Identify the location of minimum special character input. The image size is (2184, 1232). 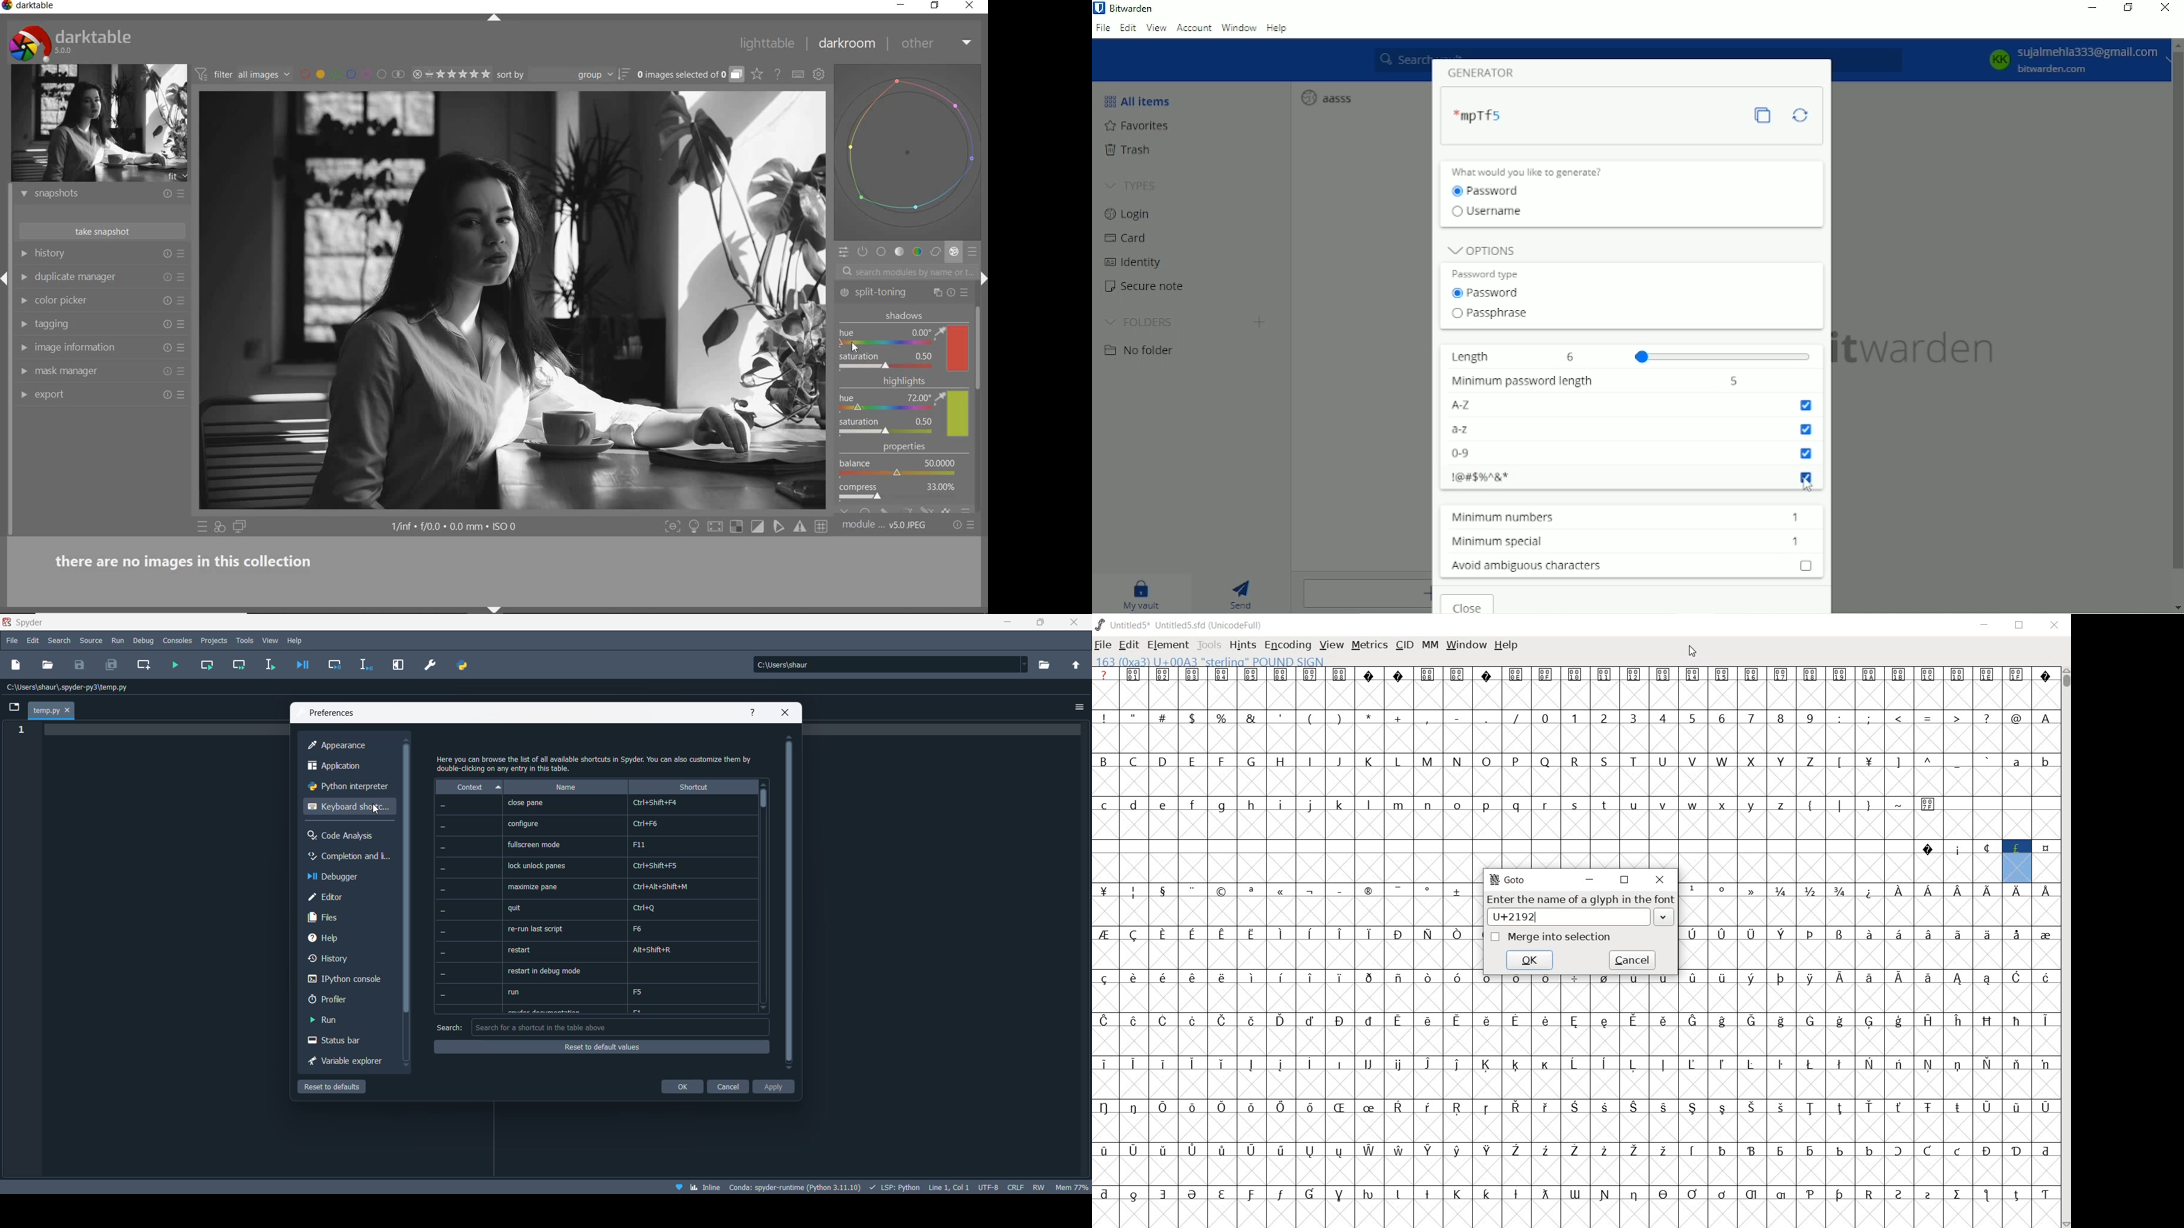
(1798, 543).